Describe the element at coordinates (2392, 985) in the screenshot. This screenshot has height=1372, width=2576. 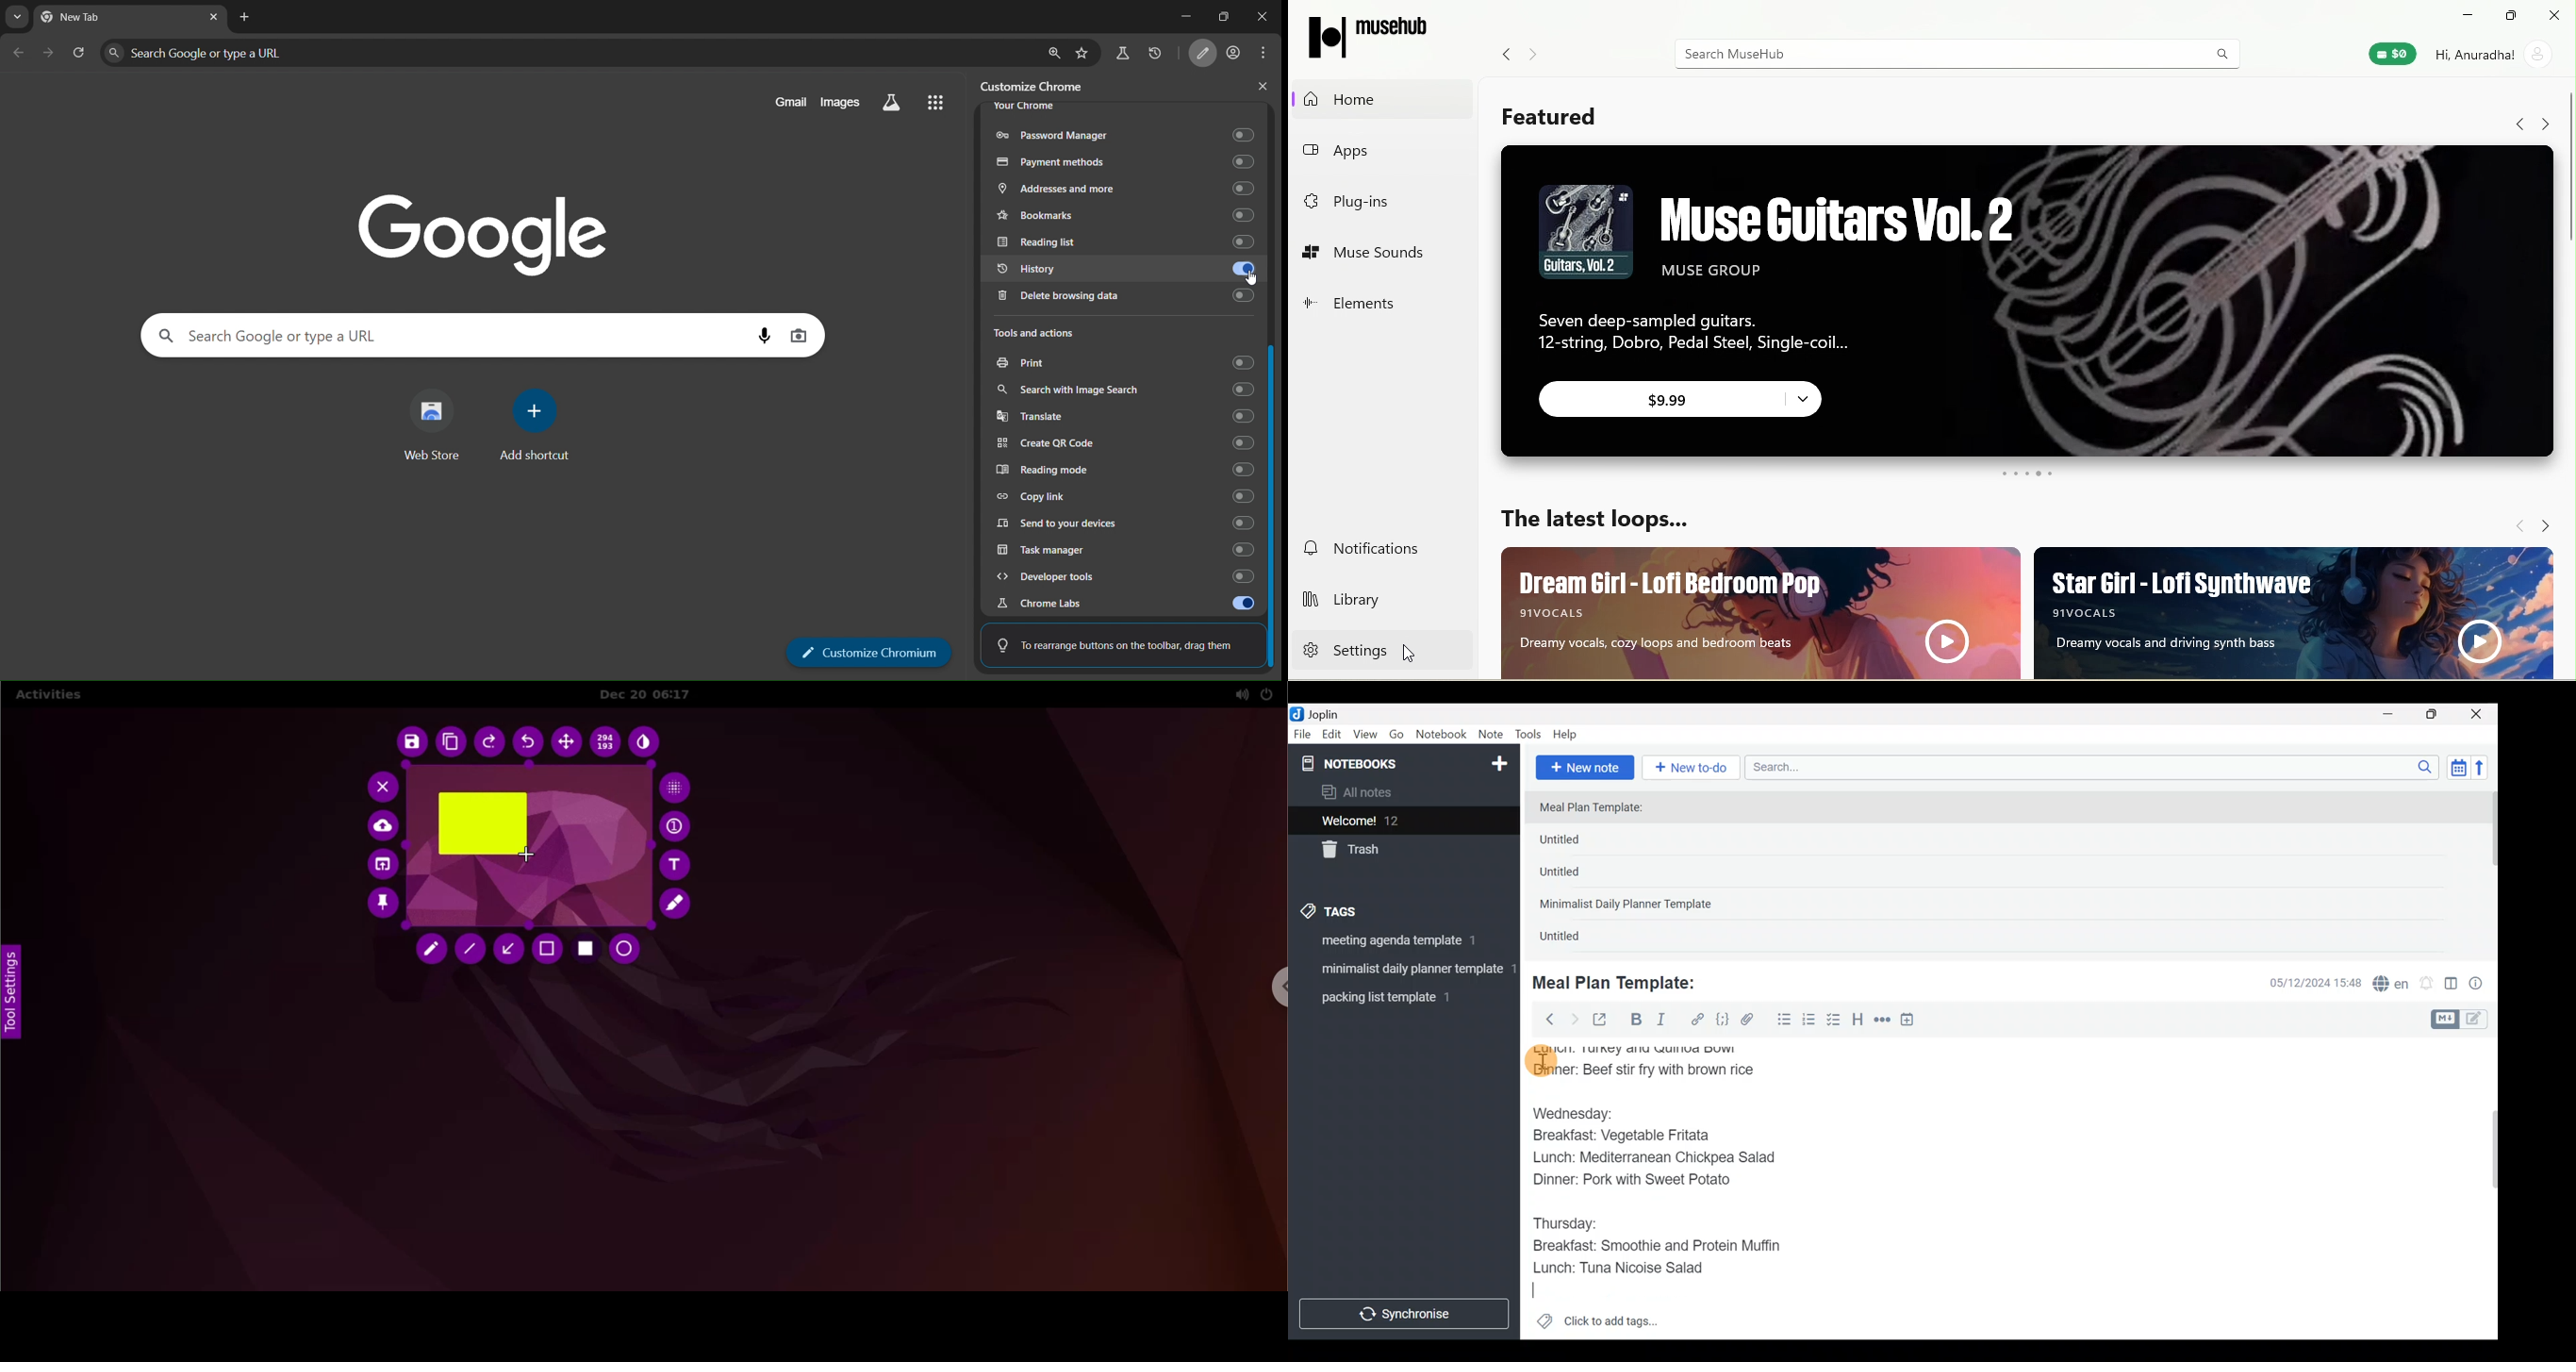
I see `Spelling` at that location.